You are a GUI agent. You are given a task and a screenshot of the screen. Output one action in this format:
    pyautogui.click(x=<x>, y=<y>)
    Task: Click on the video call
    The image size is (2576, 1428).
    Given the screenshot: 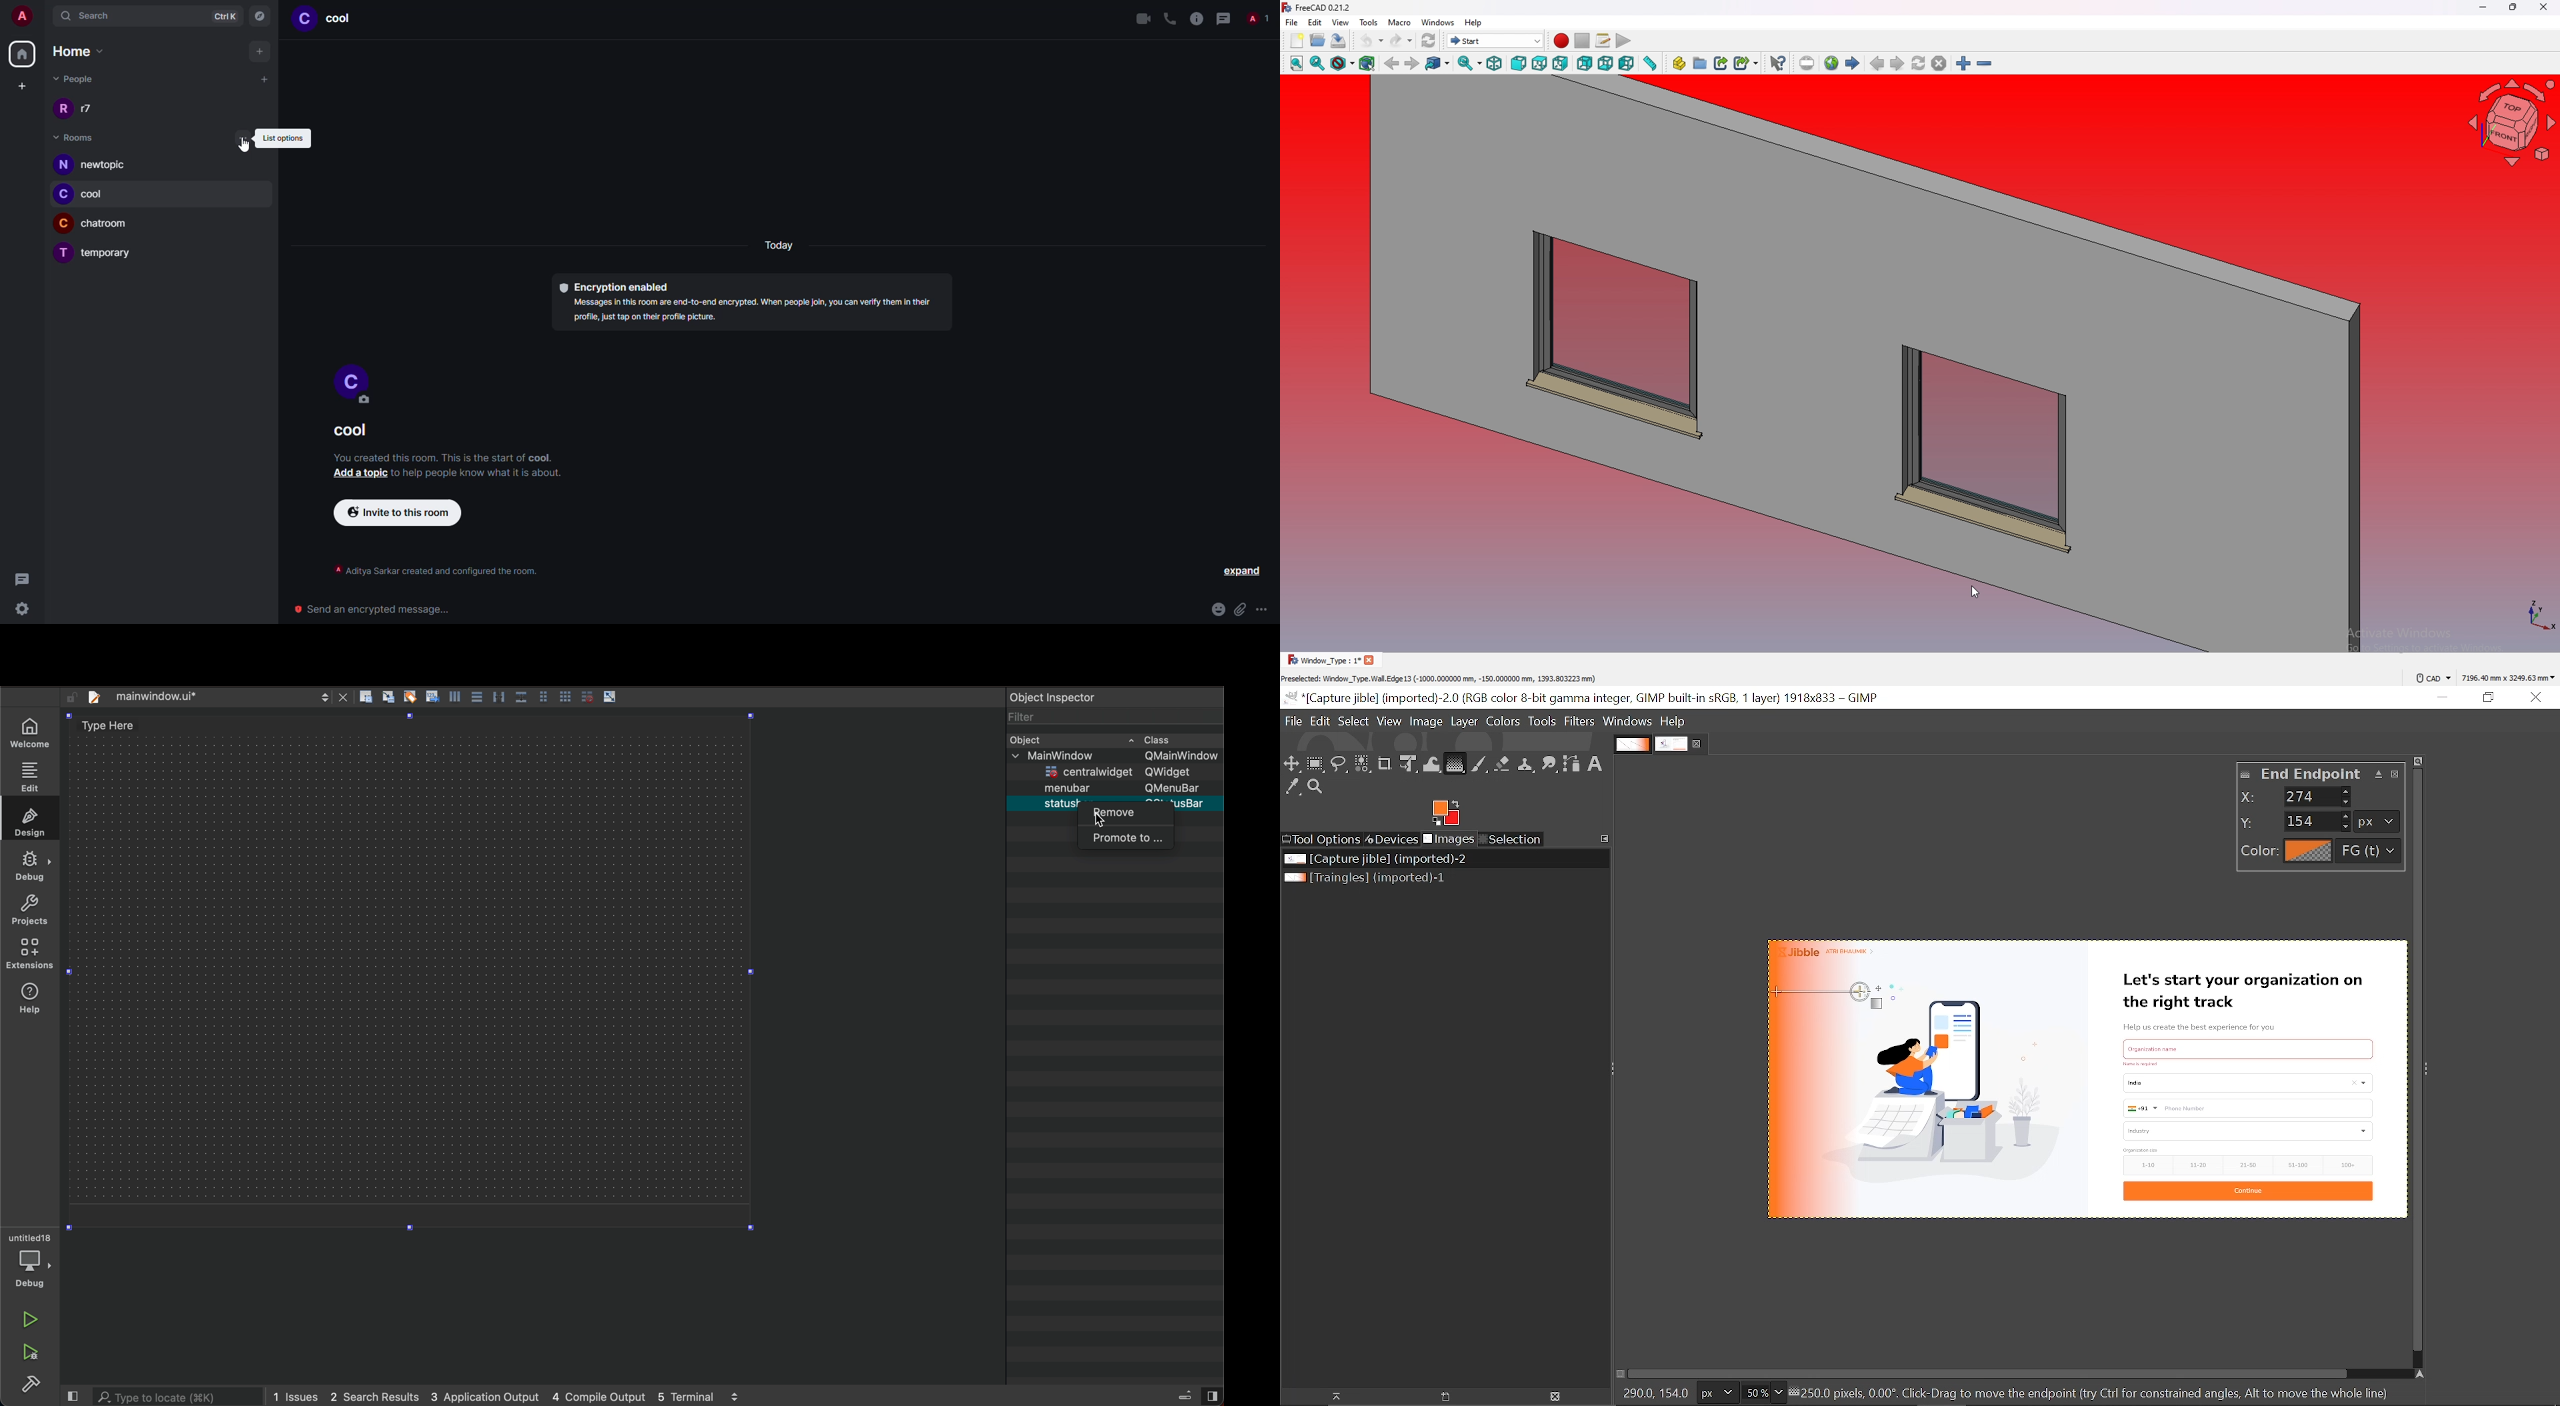 What is the action you would take?
    pyautogui.click(x=1140, y=19)
    